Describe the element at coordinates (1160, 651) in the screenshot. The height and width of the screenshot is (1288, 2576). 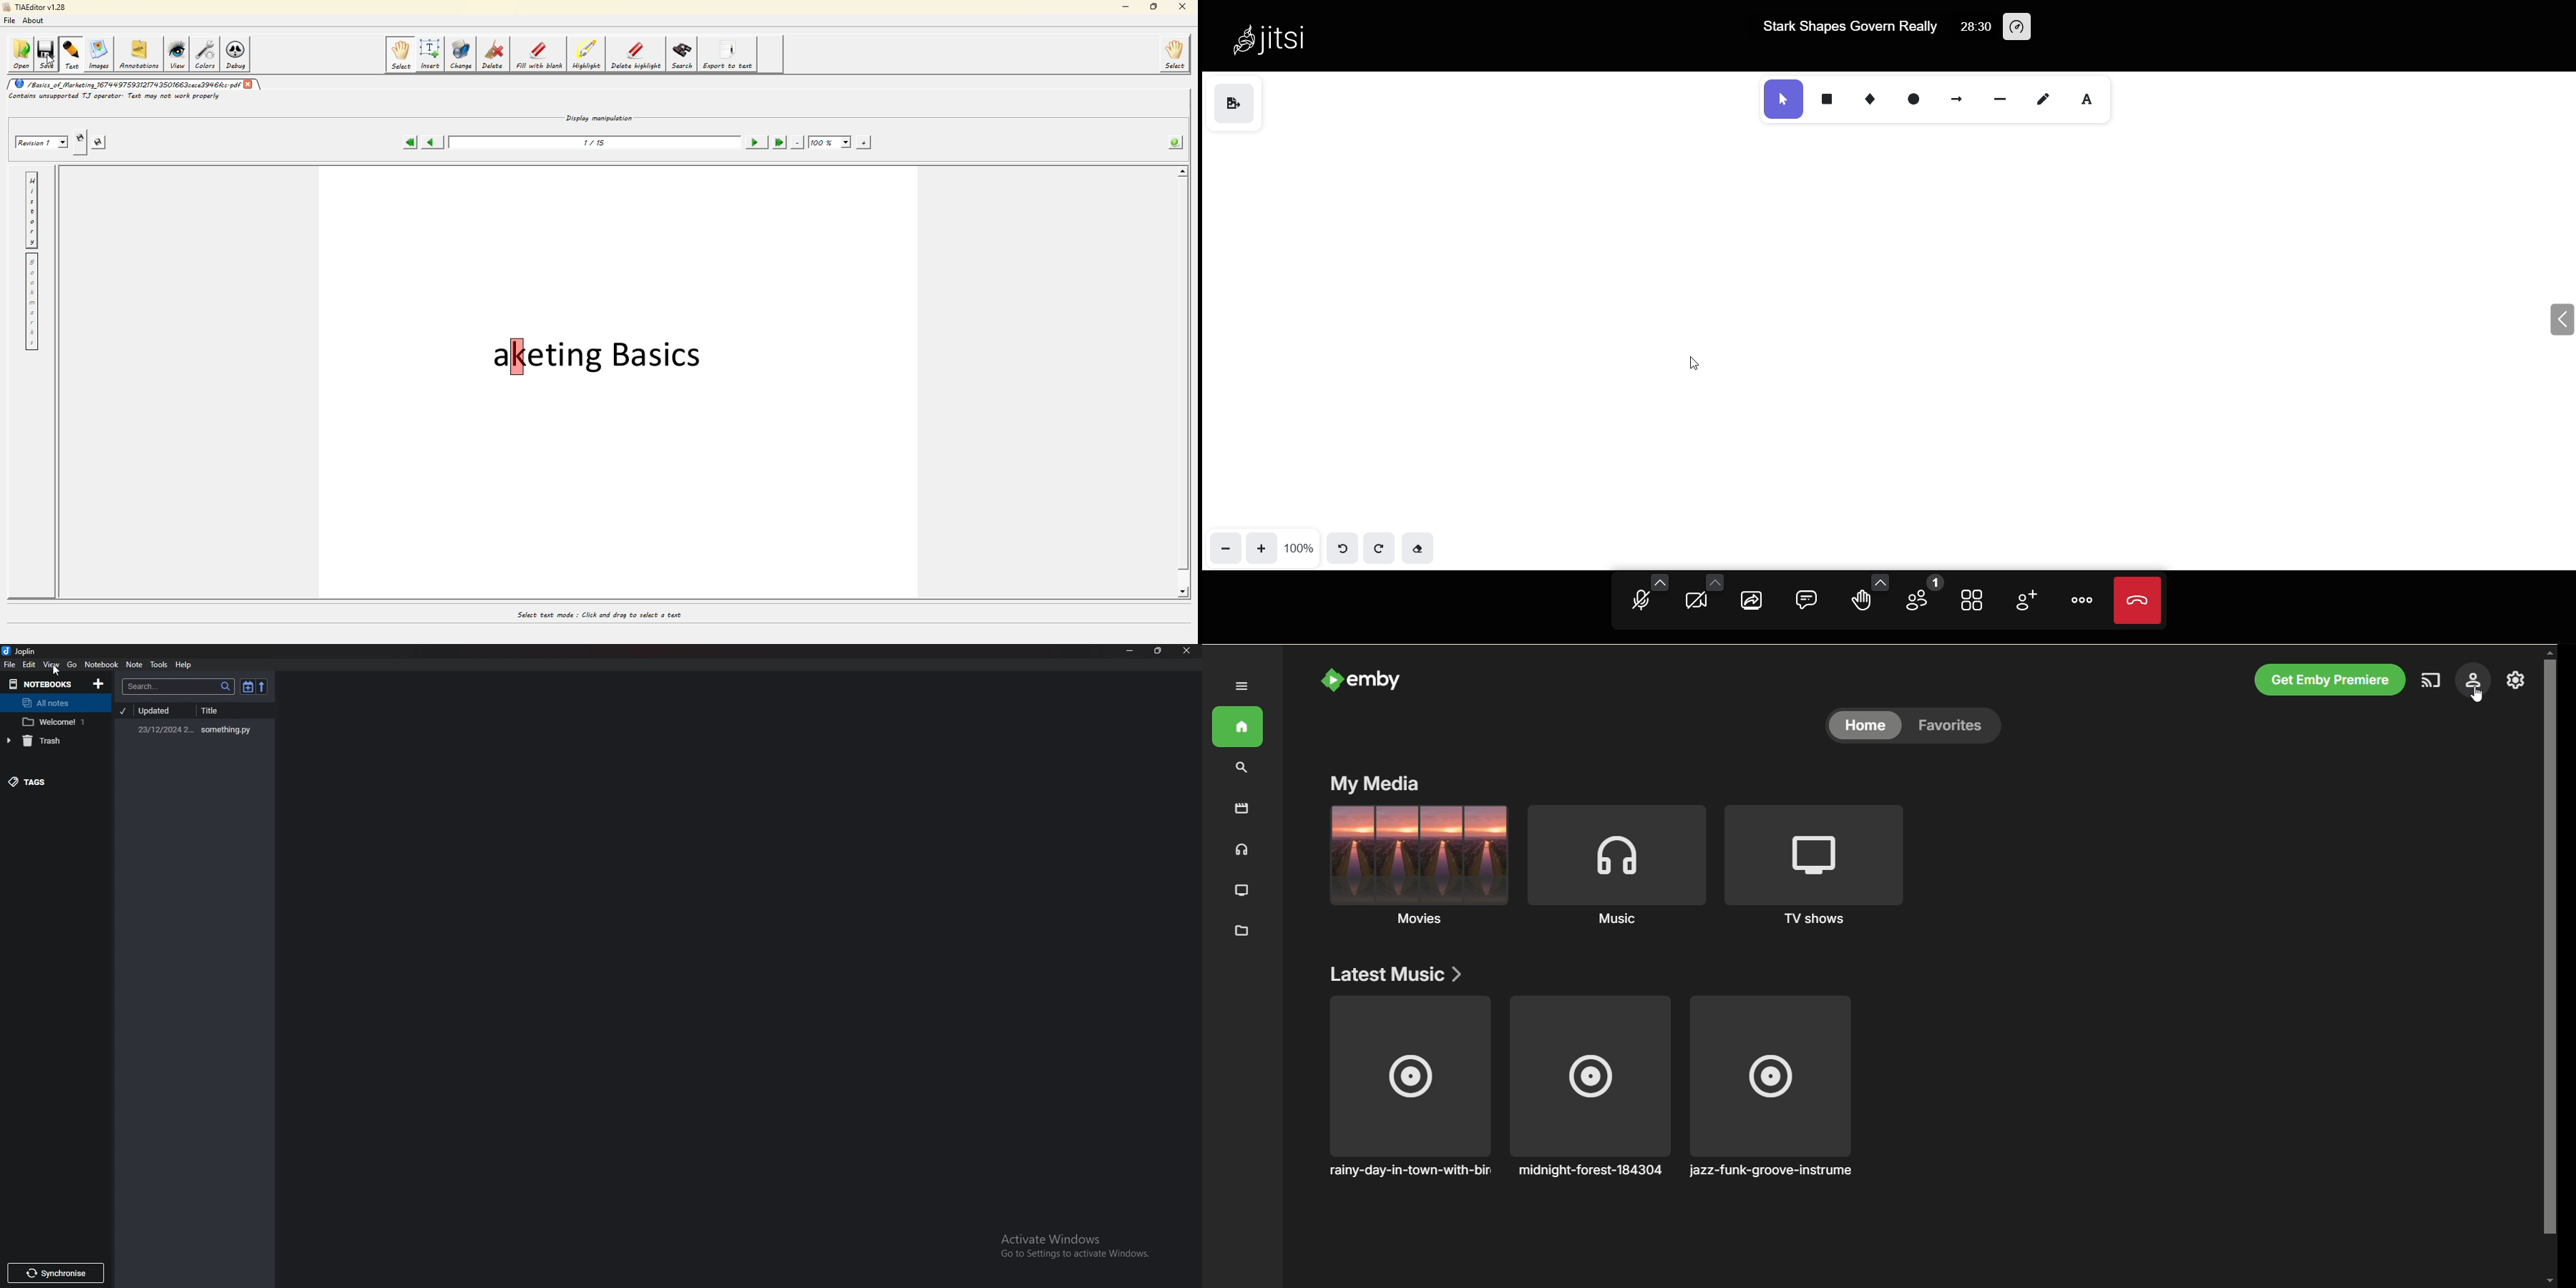
I see `resize` at that location.